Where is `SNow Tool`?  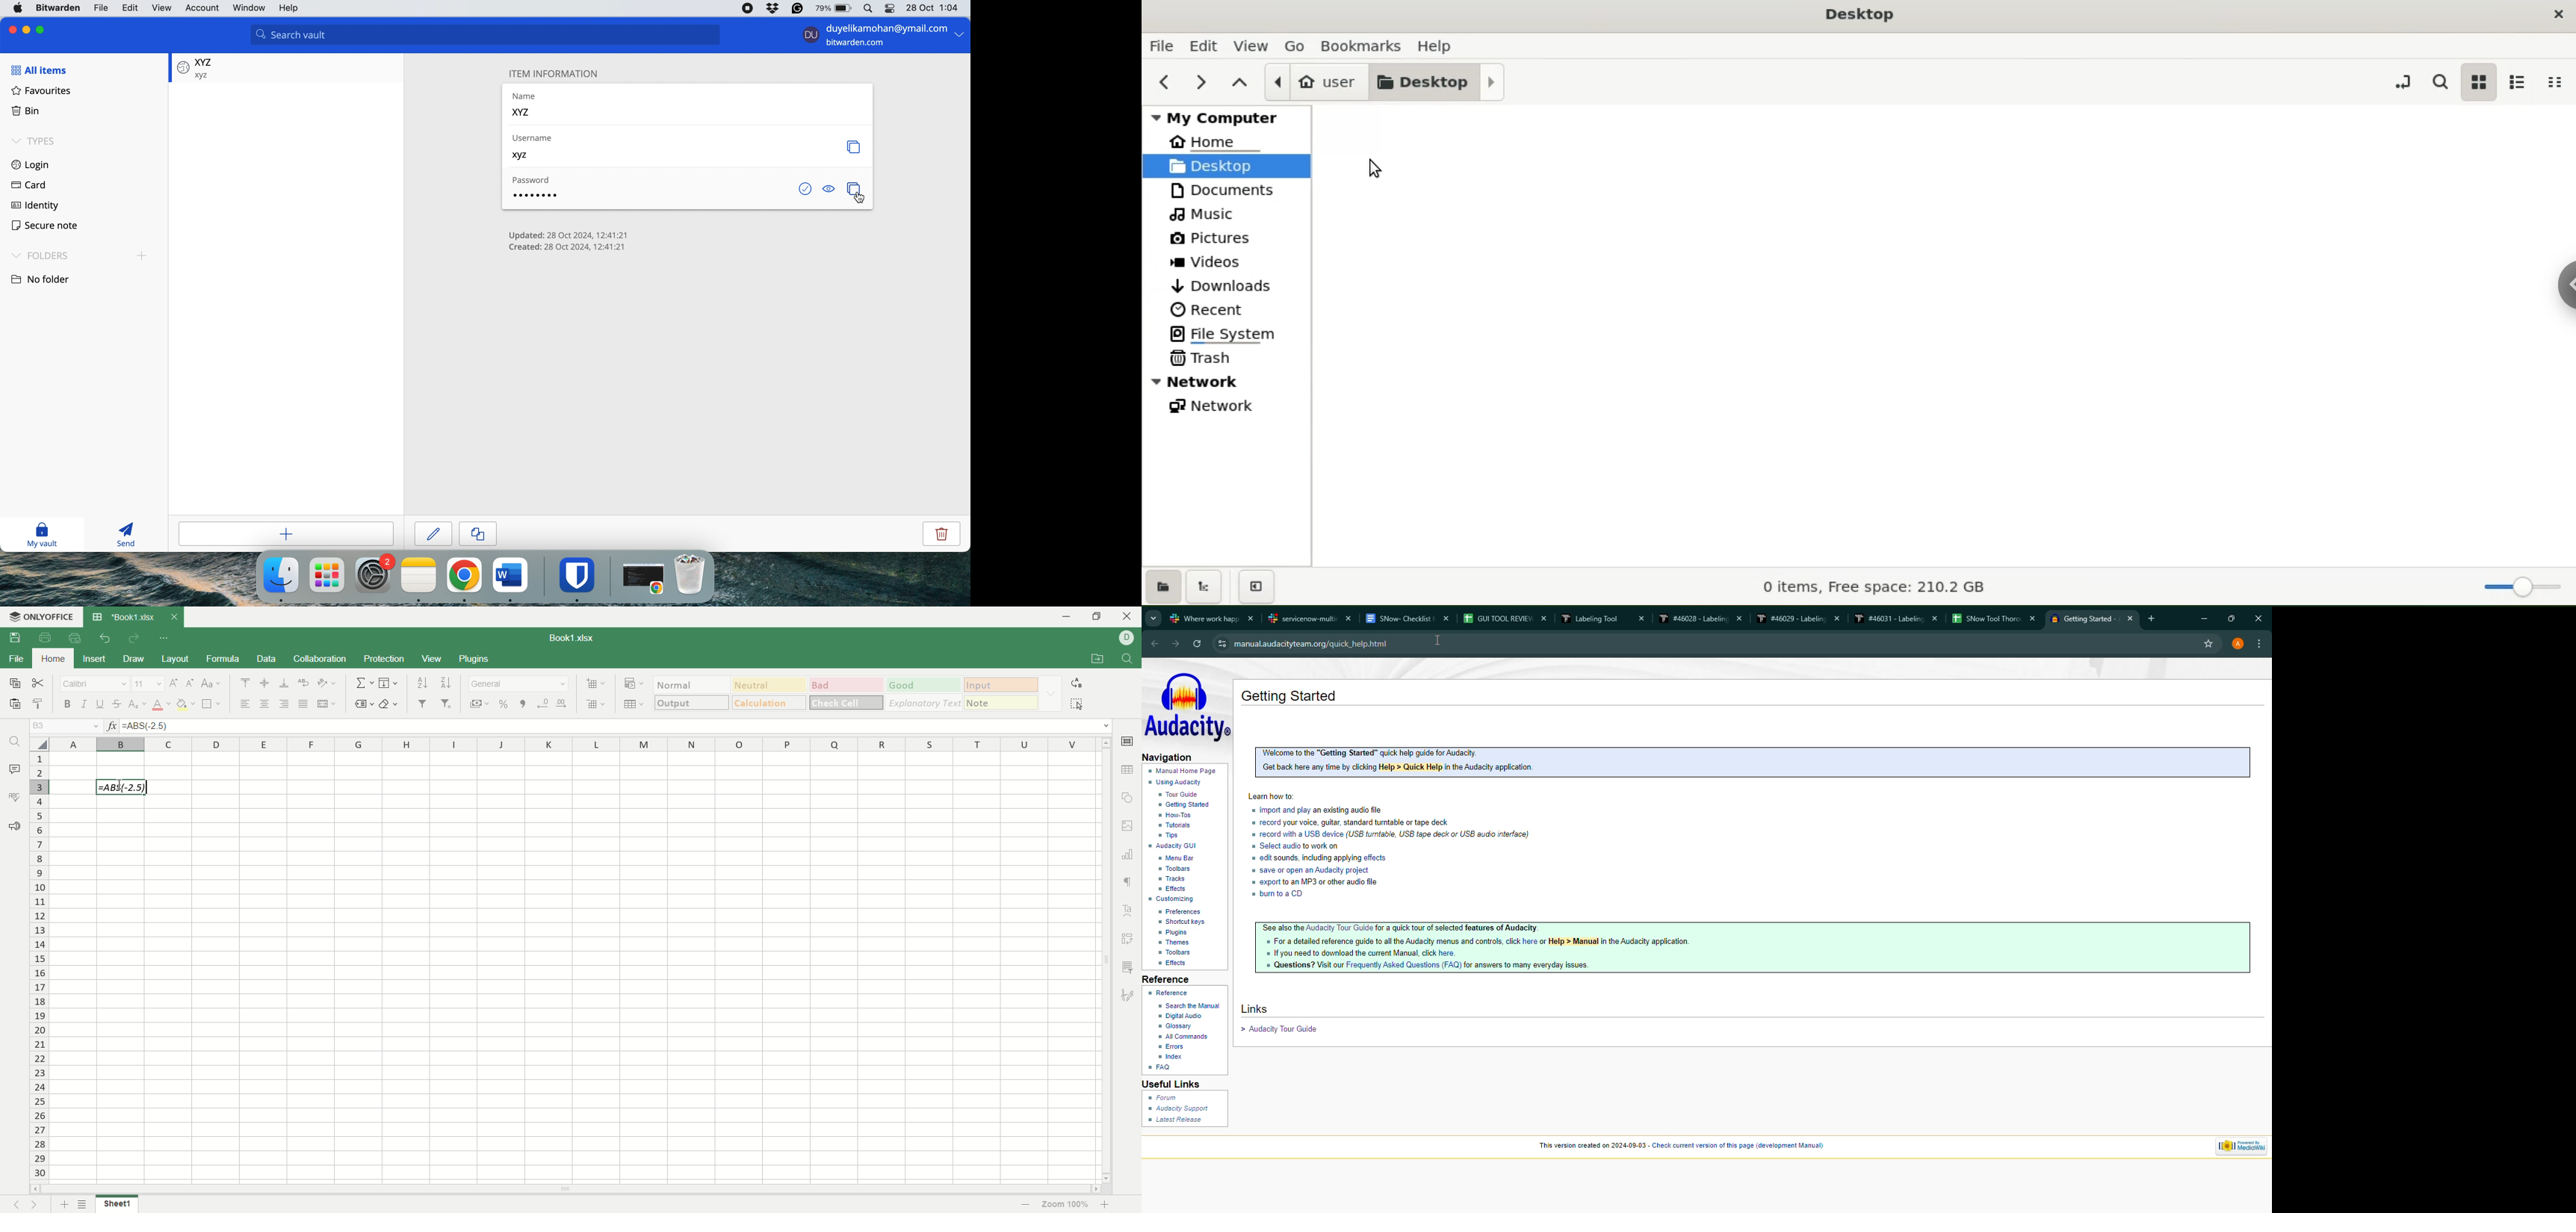
SNow Tool is located at coordinates (1991, 619).